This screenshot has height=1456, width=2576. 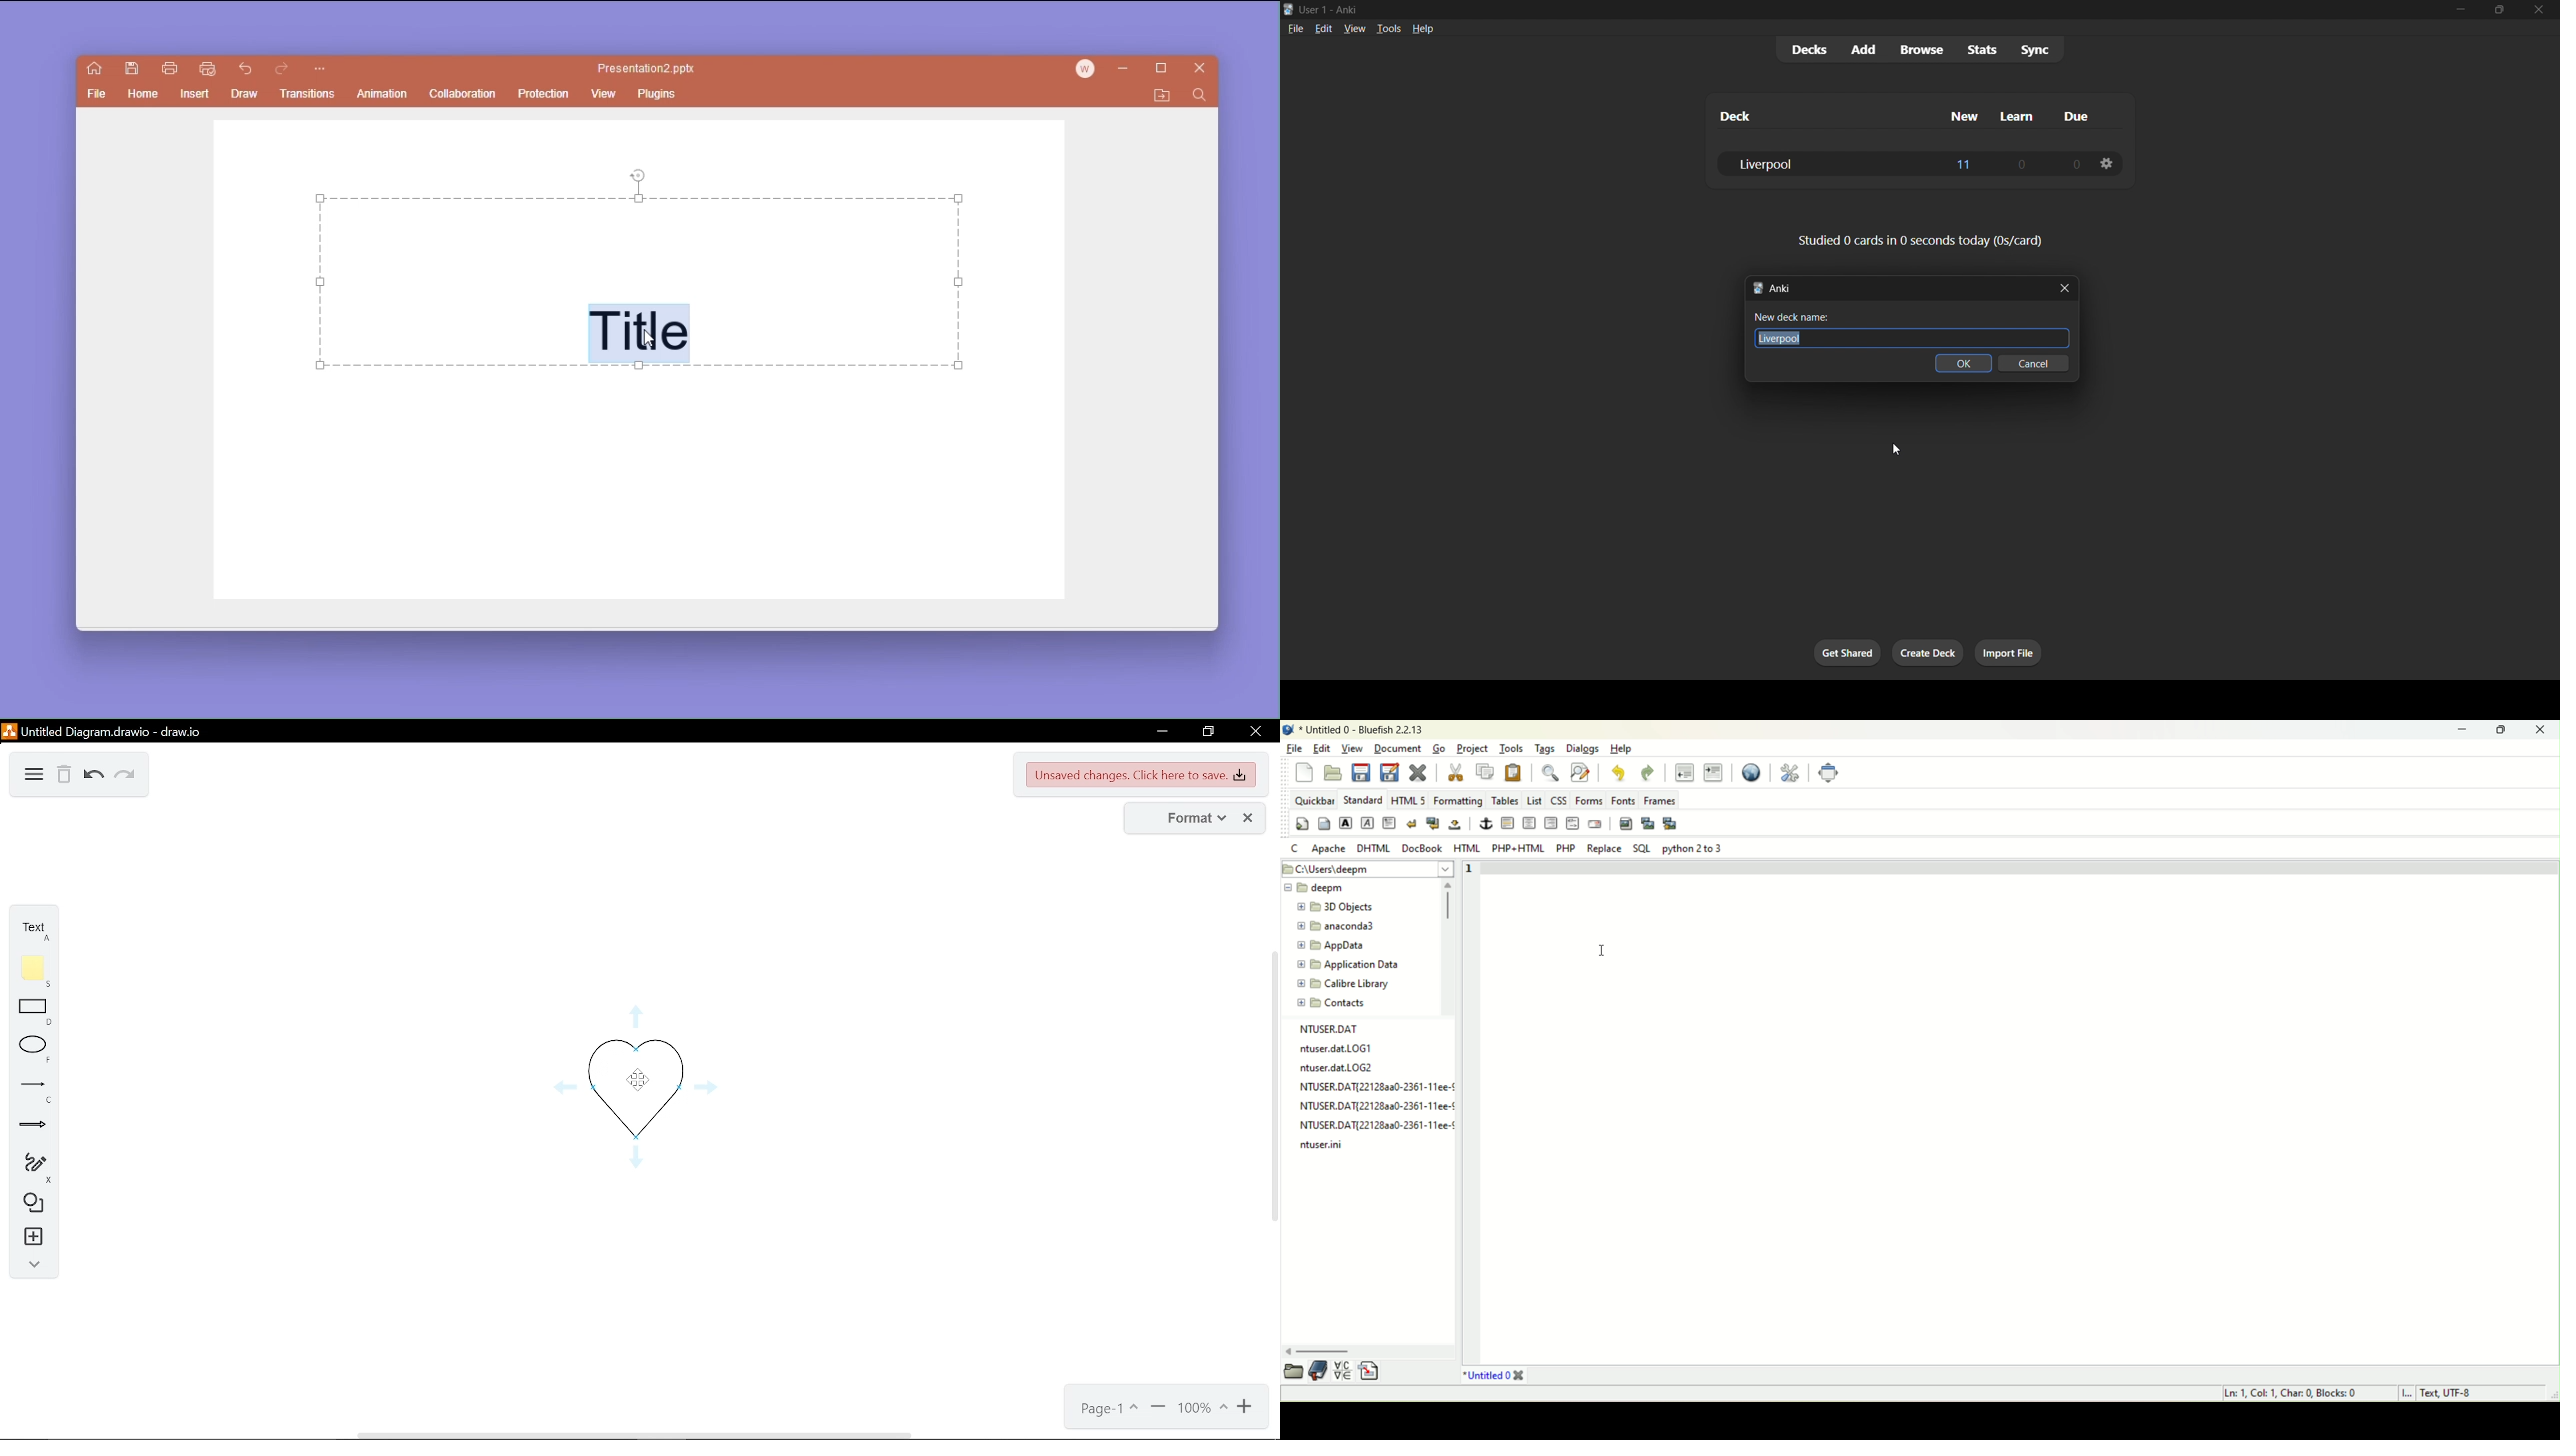 What do you see at coordinates (1458, 799) in the screenshot?
I see `formatting` at bounding box center [1458, 799].